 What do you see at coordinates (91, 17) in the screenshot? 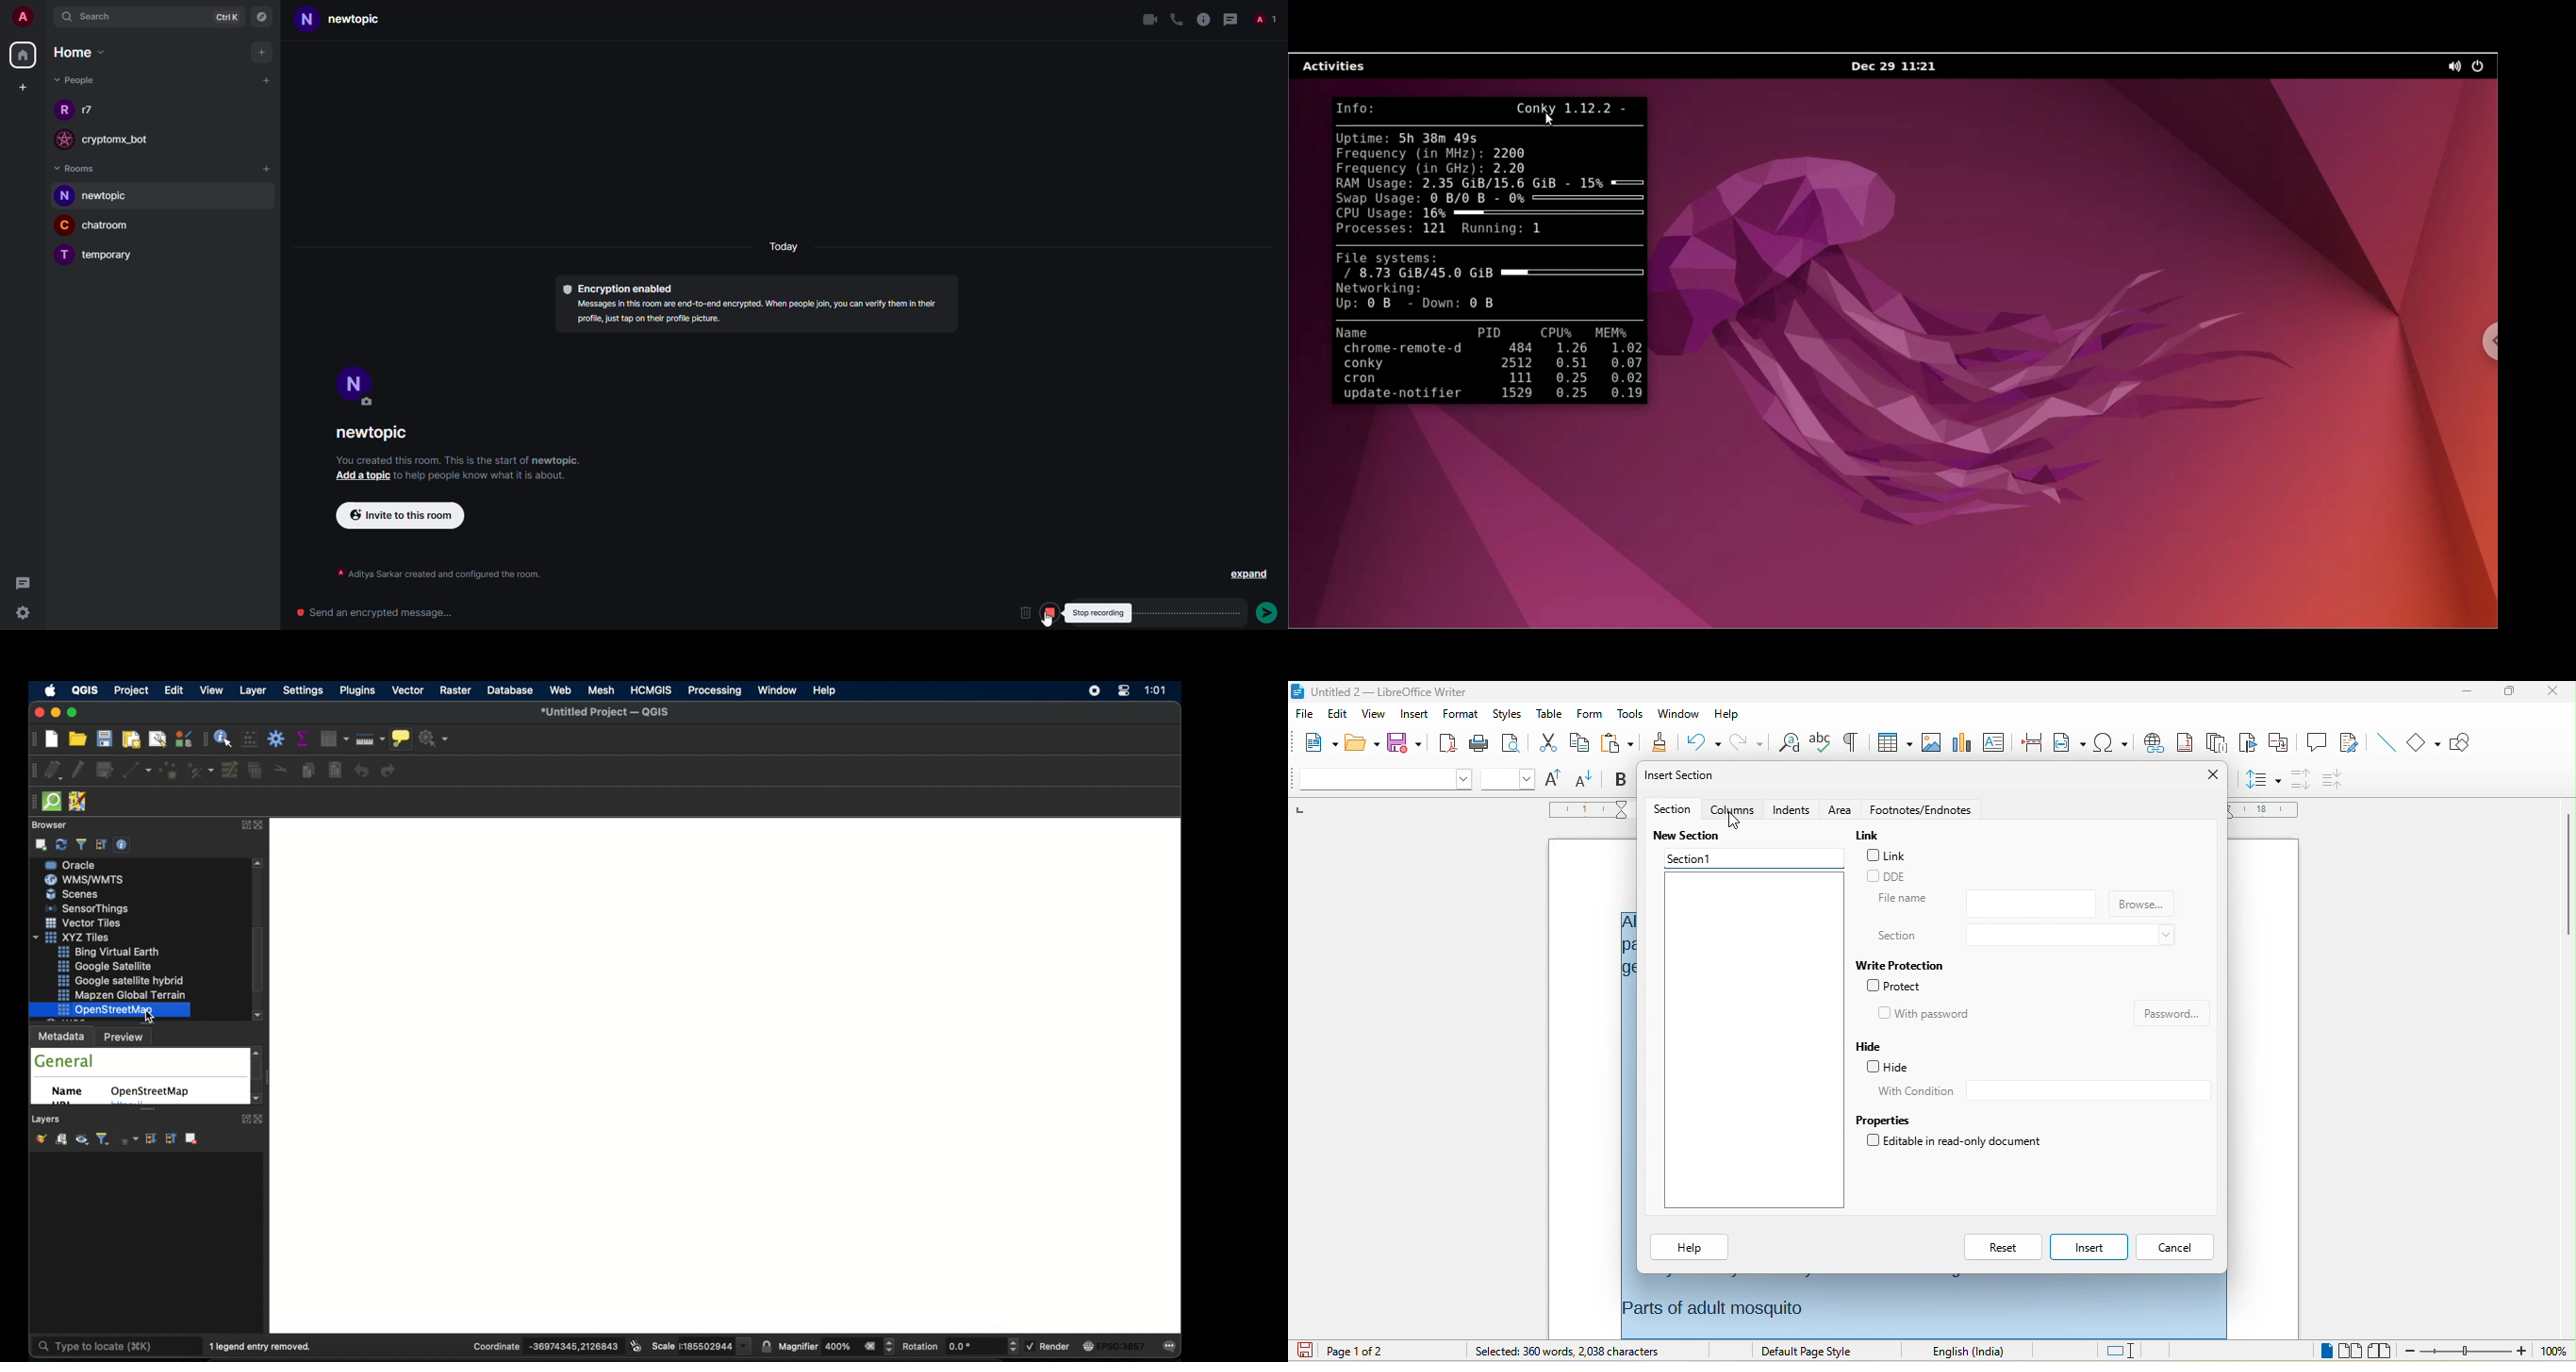
I see `search` at bounding box center [91, 17].